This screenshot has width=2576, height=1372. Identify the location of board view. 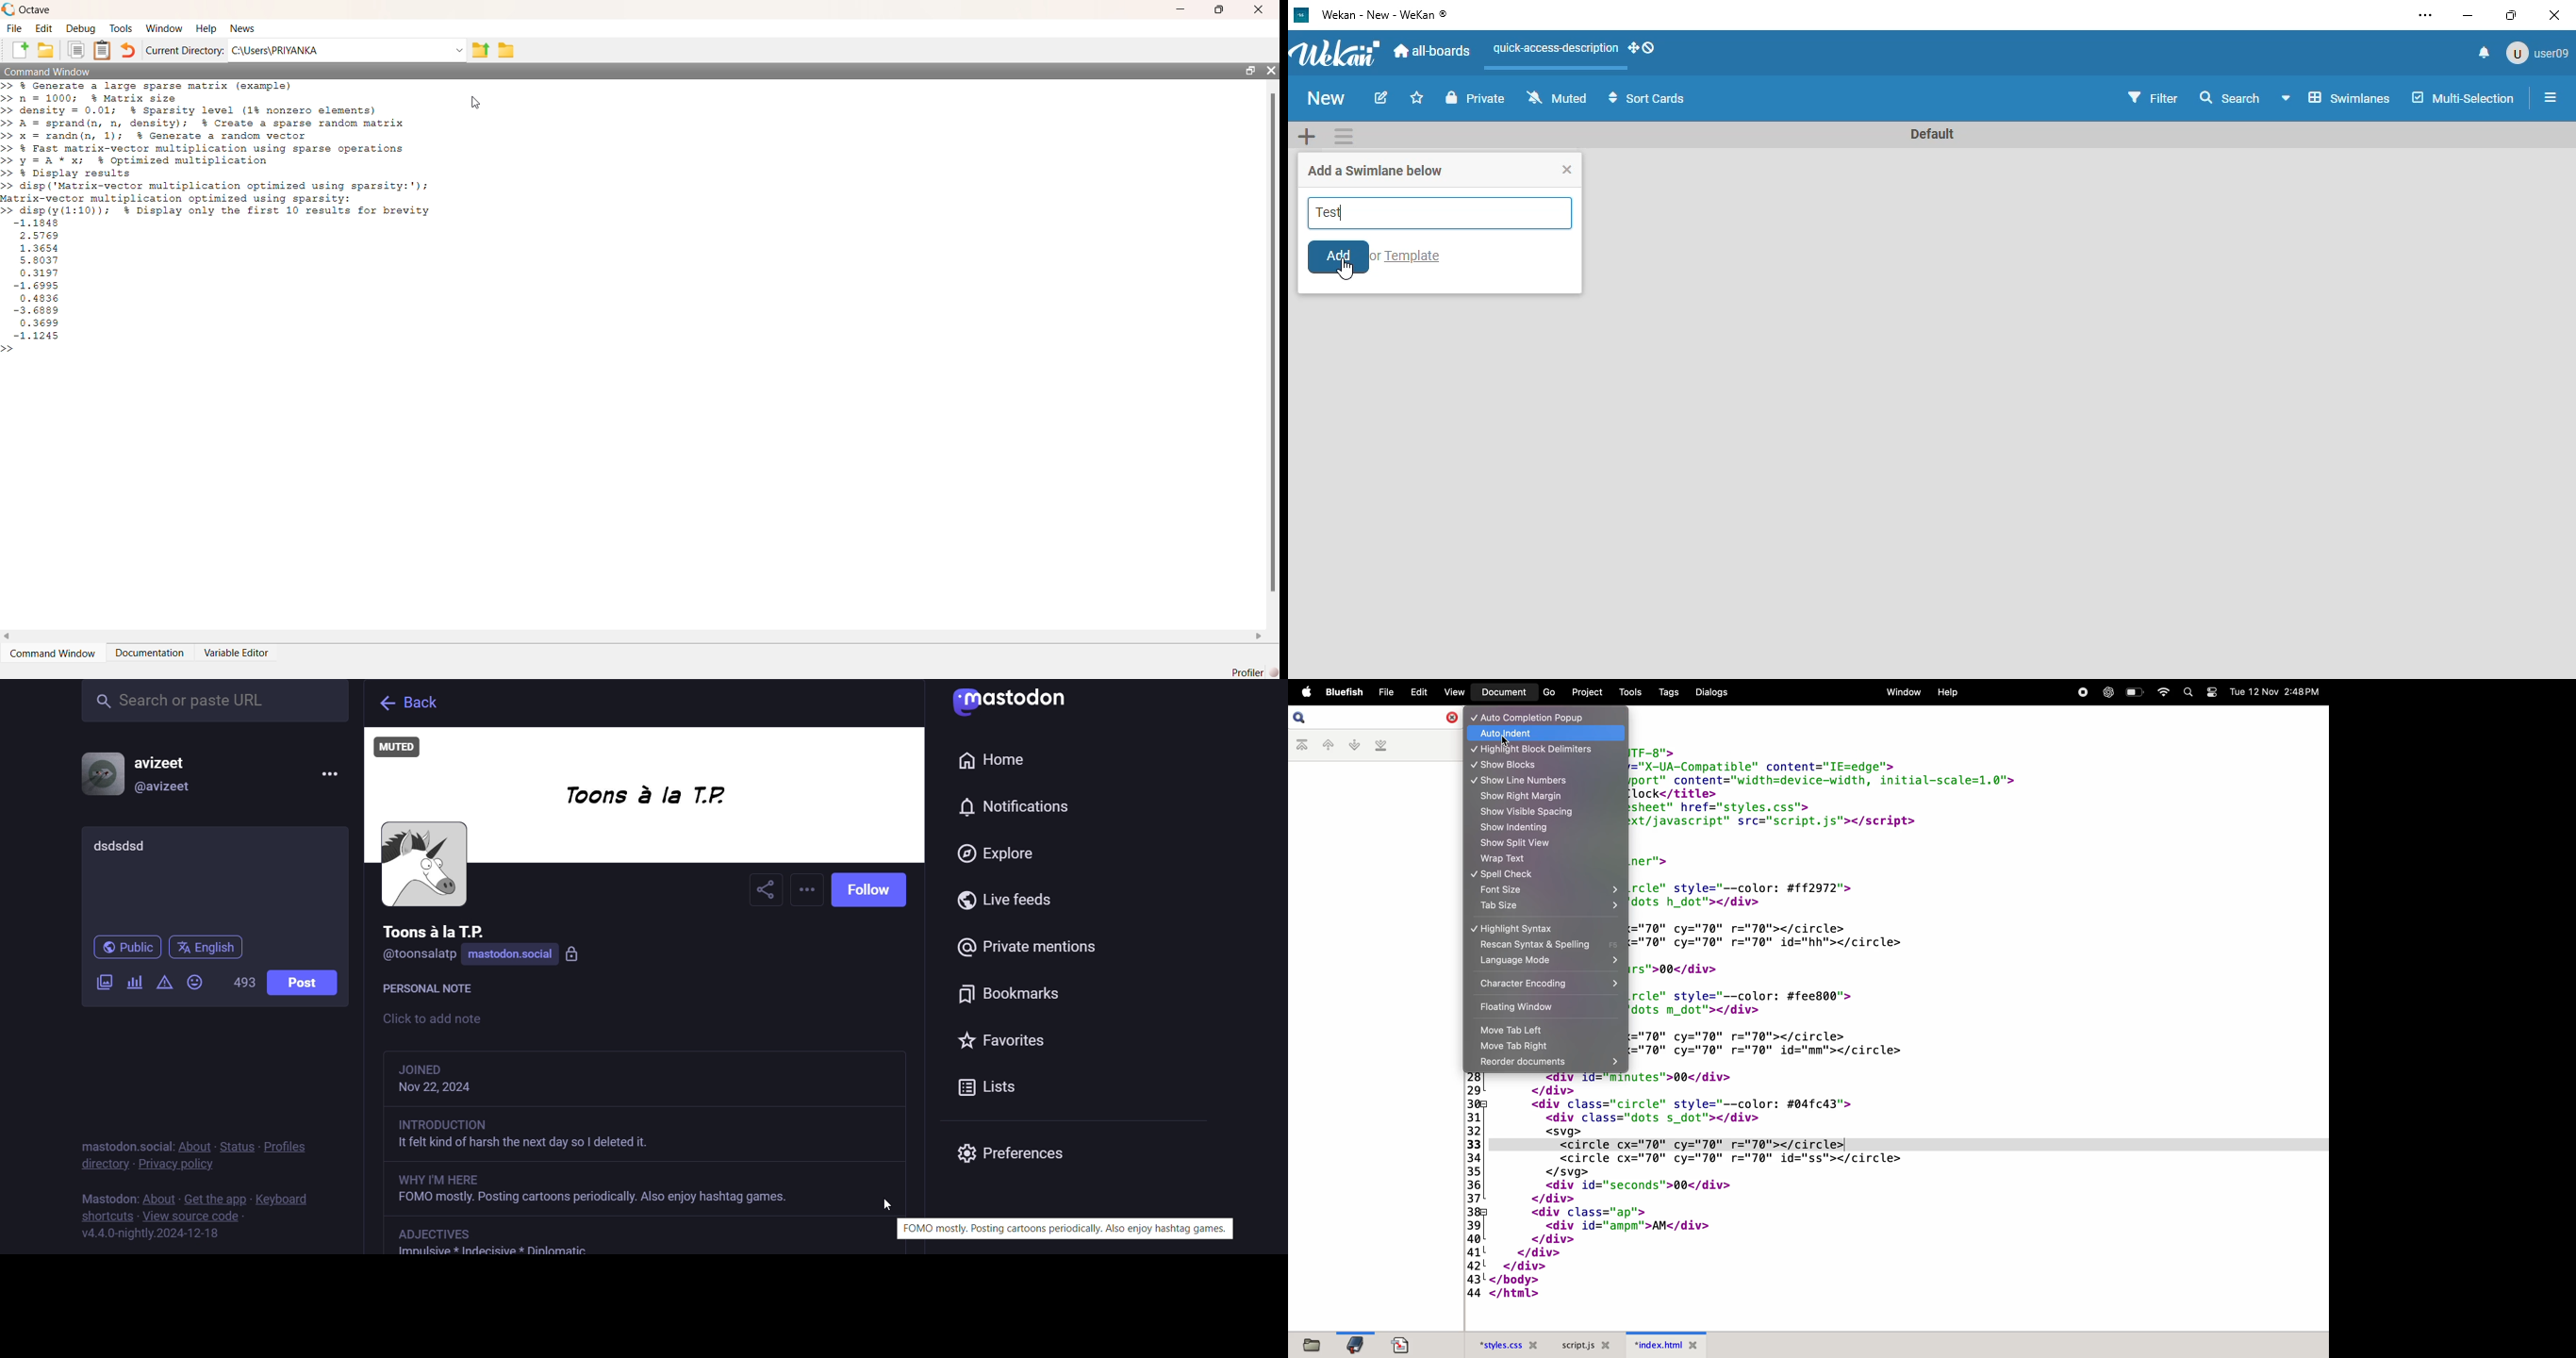
(2337, 98).